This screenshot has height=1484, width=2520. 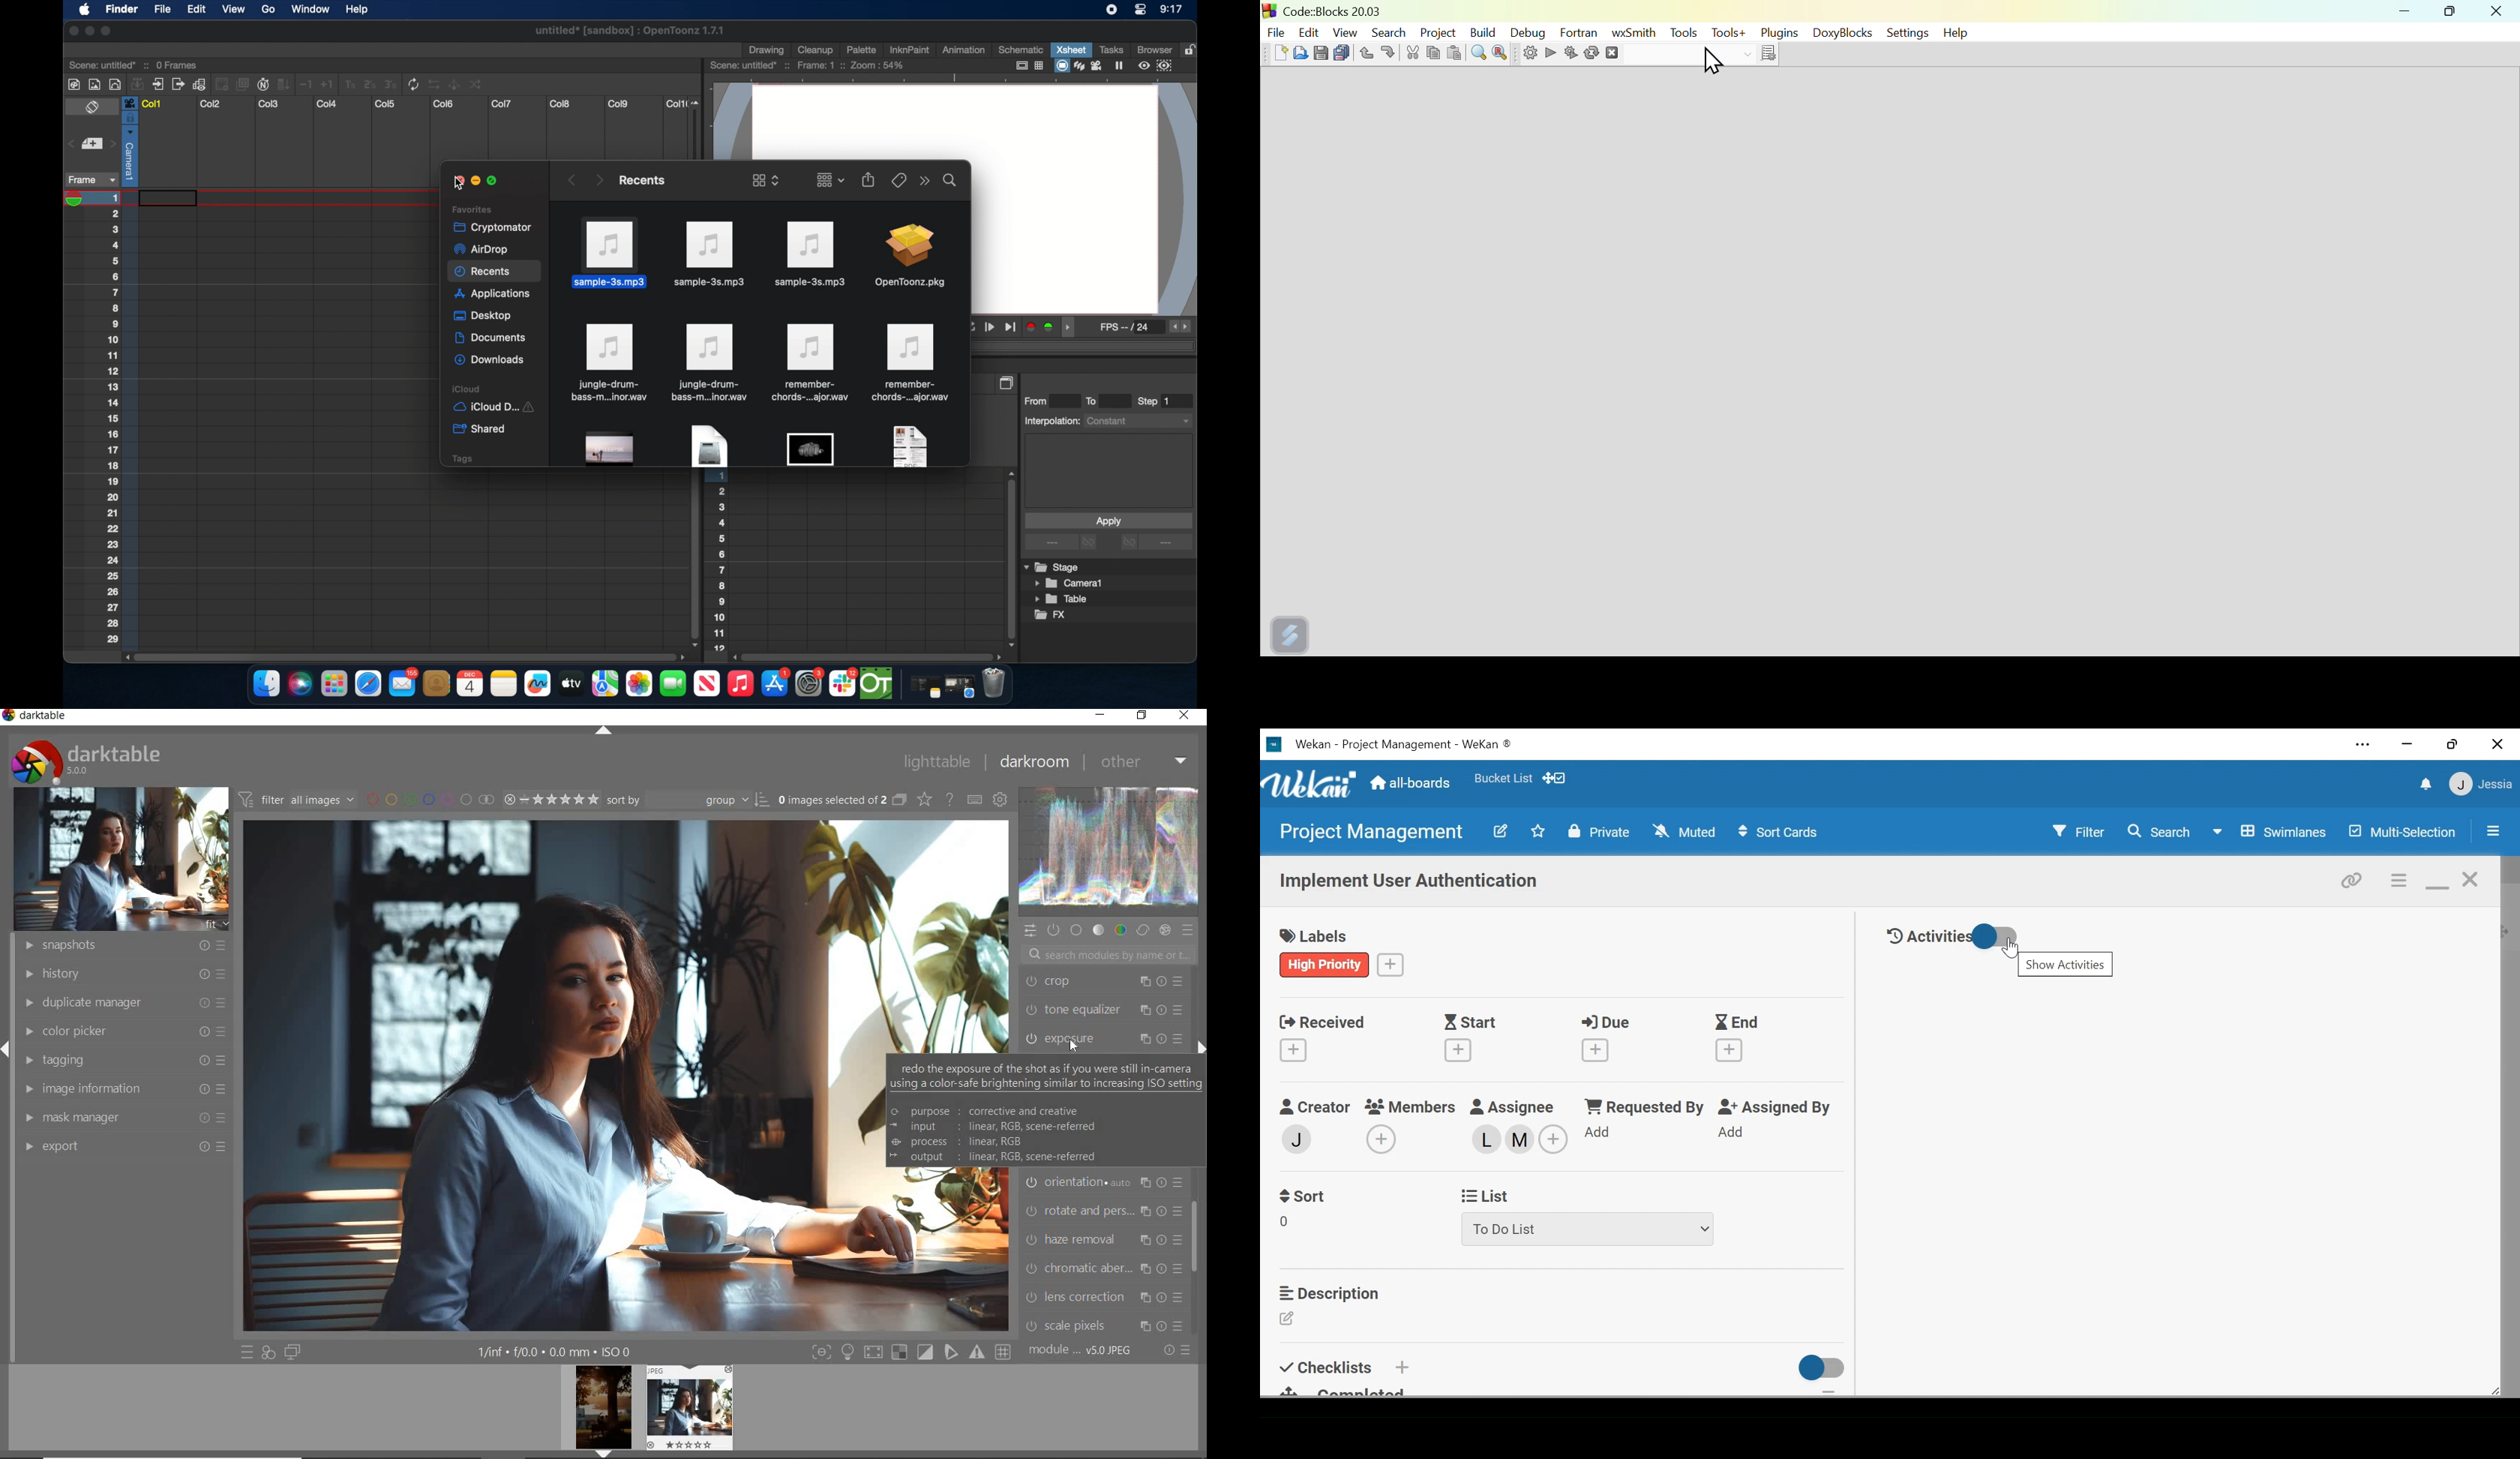 I want to click on Undo, so click(x=1364, y=50).